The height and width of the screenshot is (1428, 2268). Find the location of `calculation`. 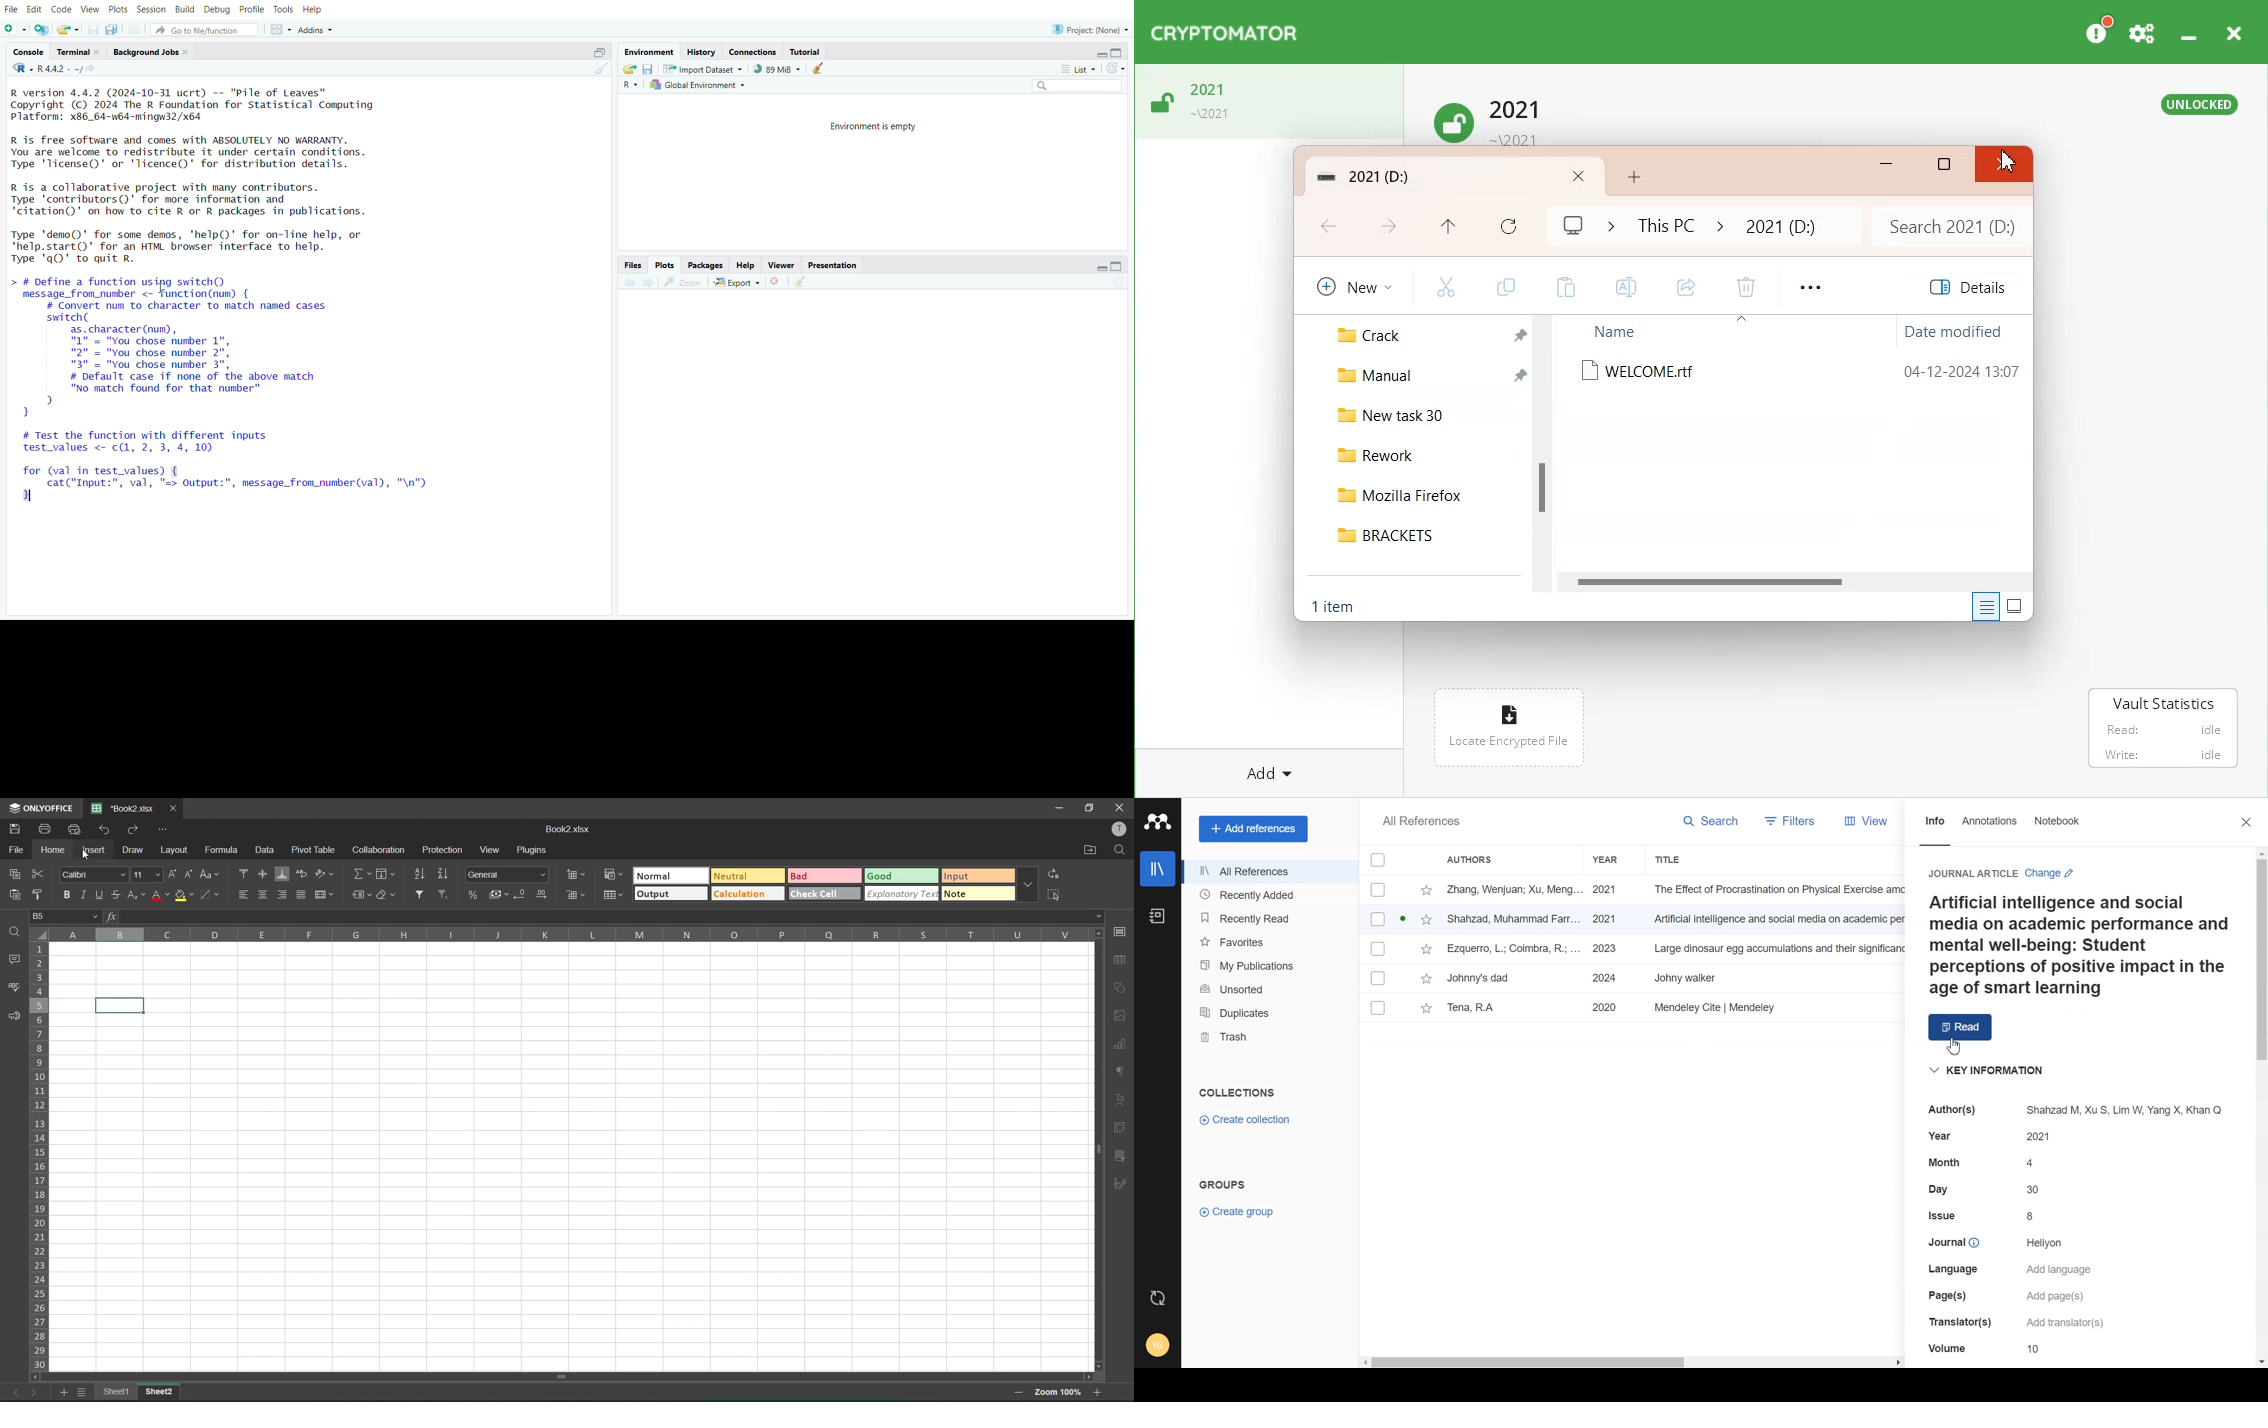

calculation is located at coordinates (747, 894).